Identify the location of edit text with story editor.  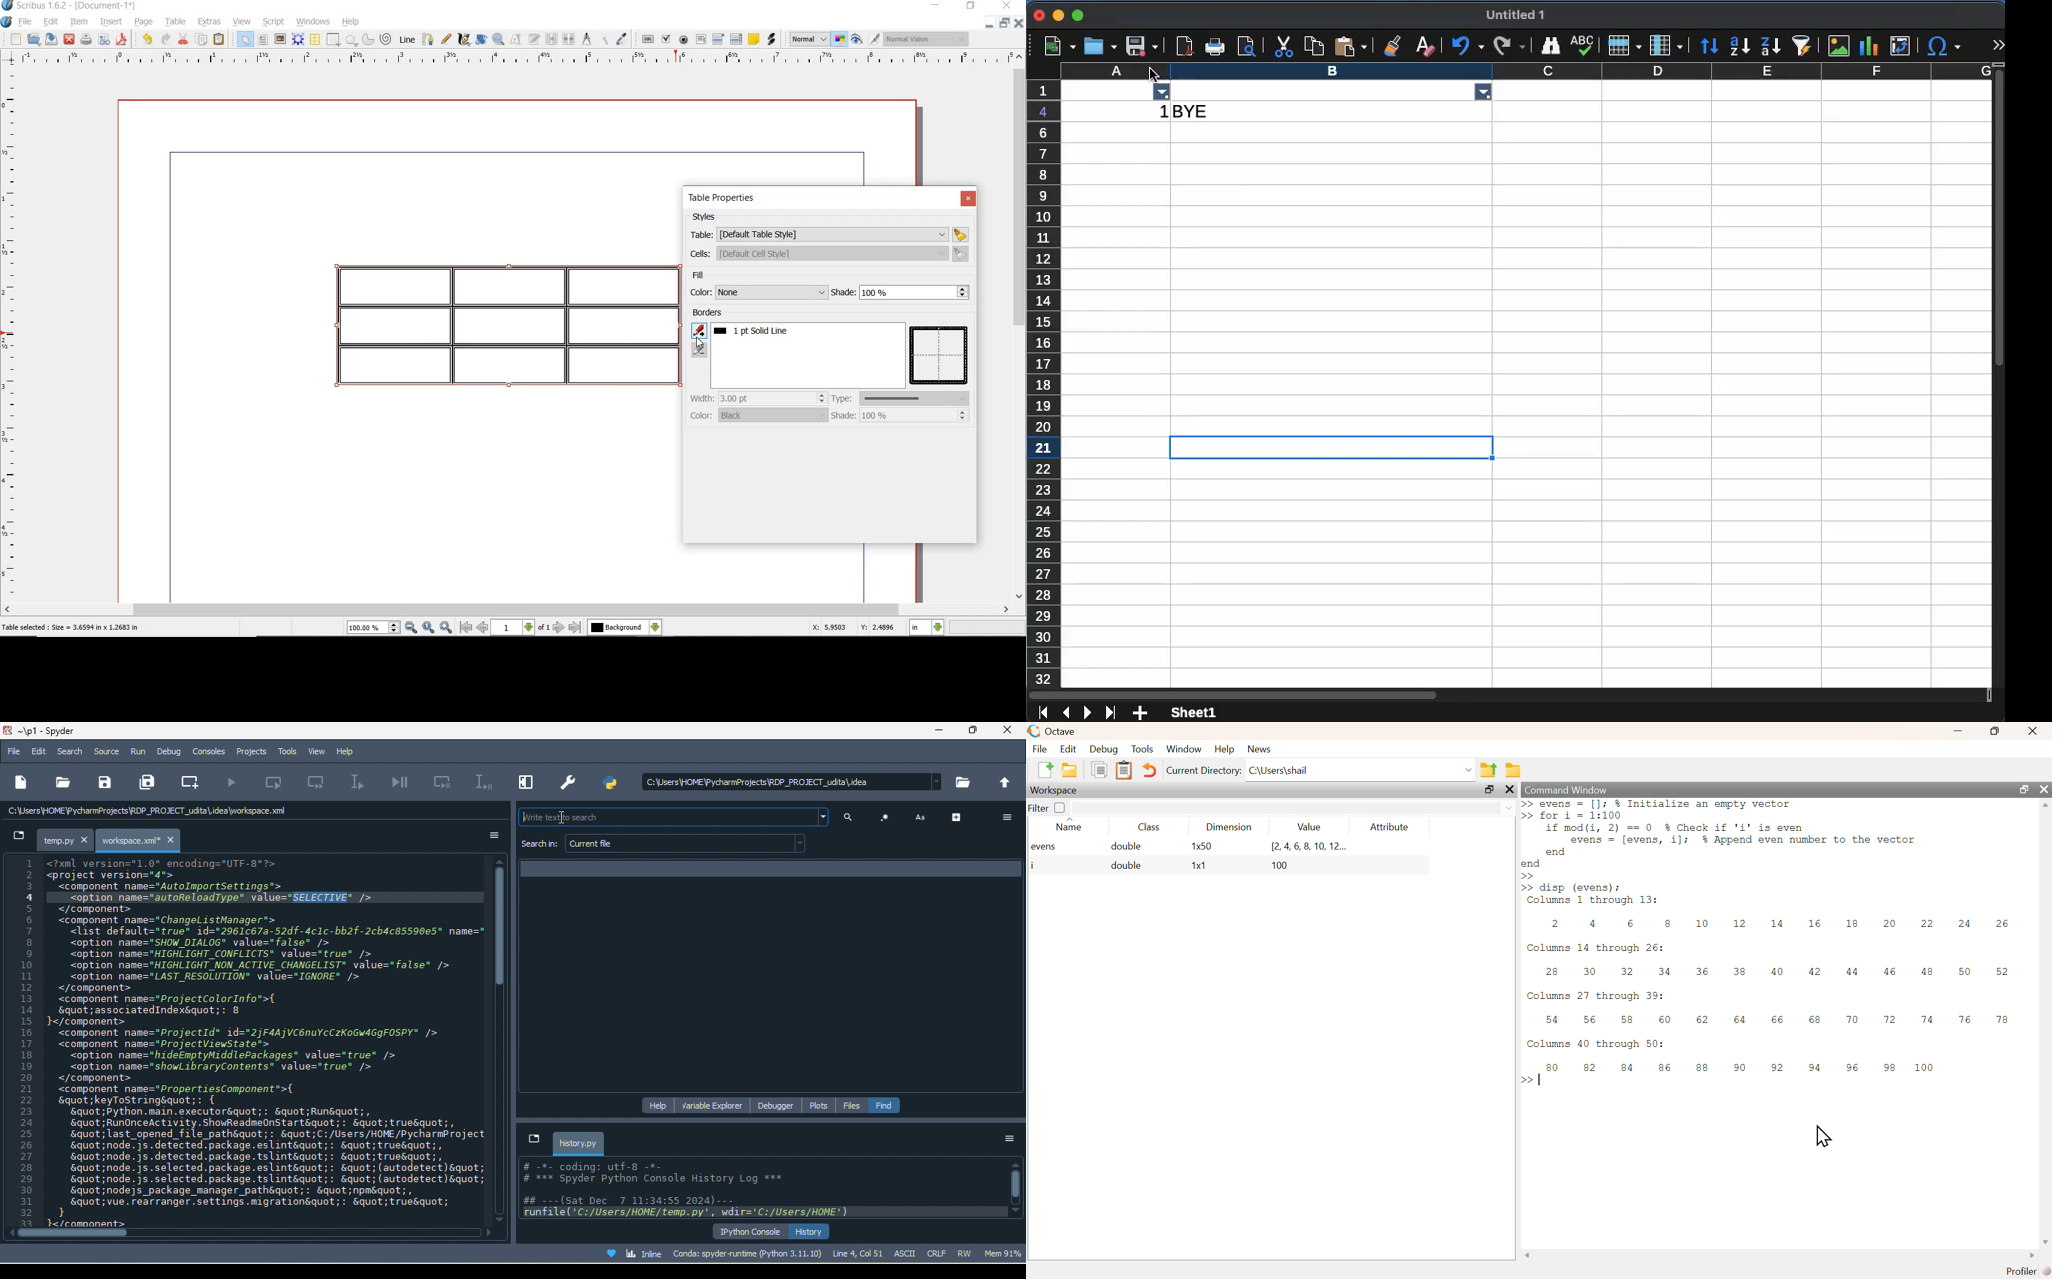
(534, 39).